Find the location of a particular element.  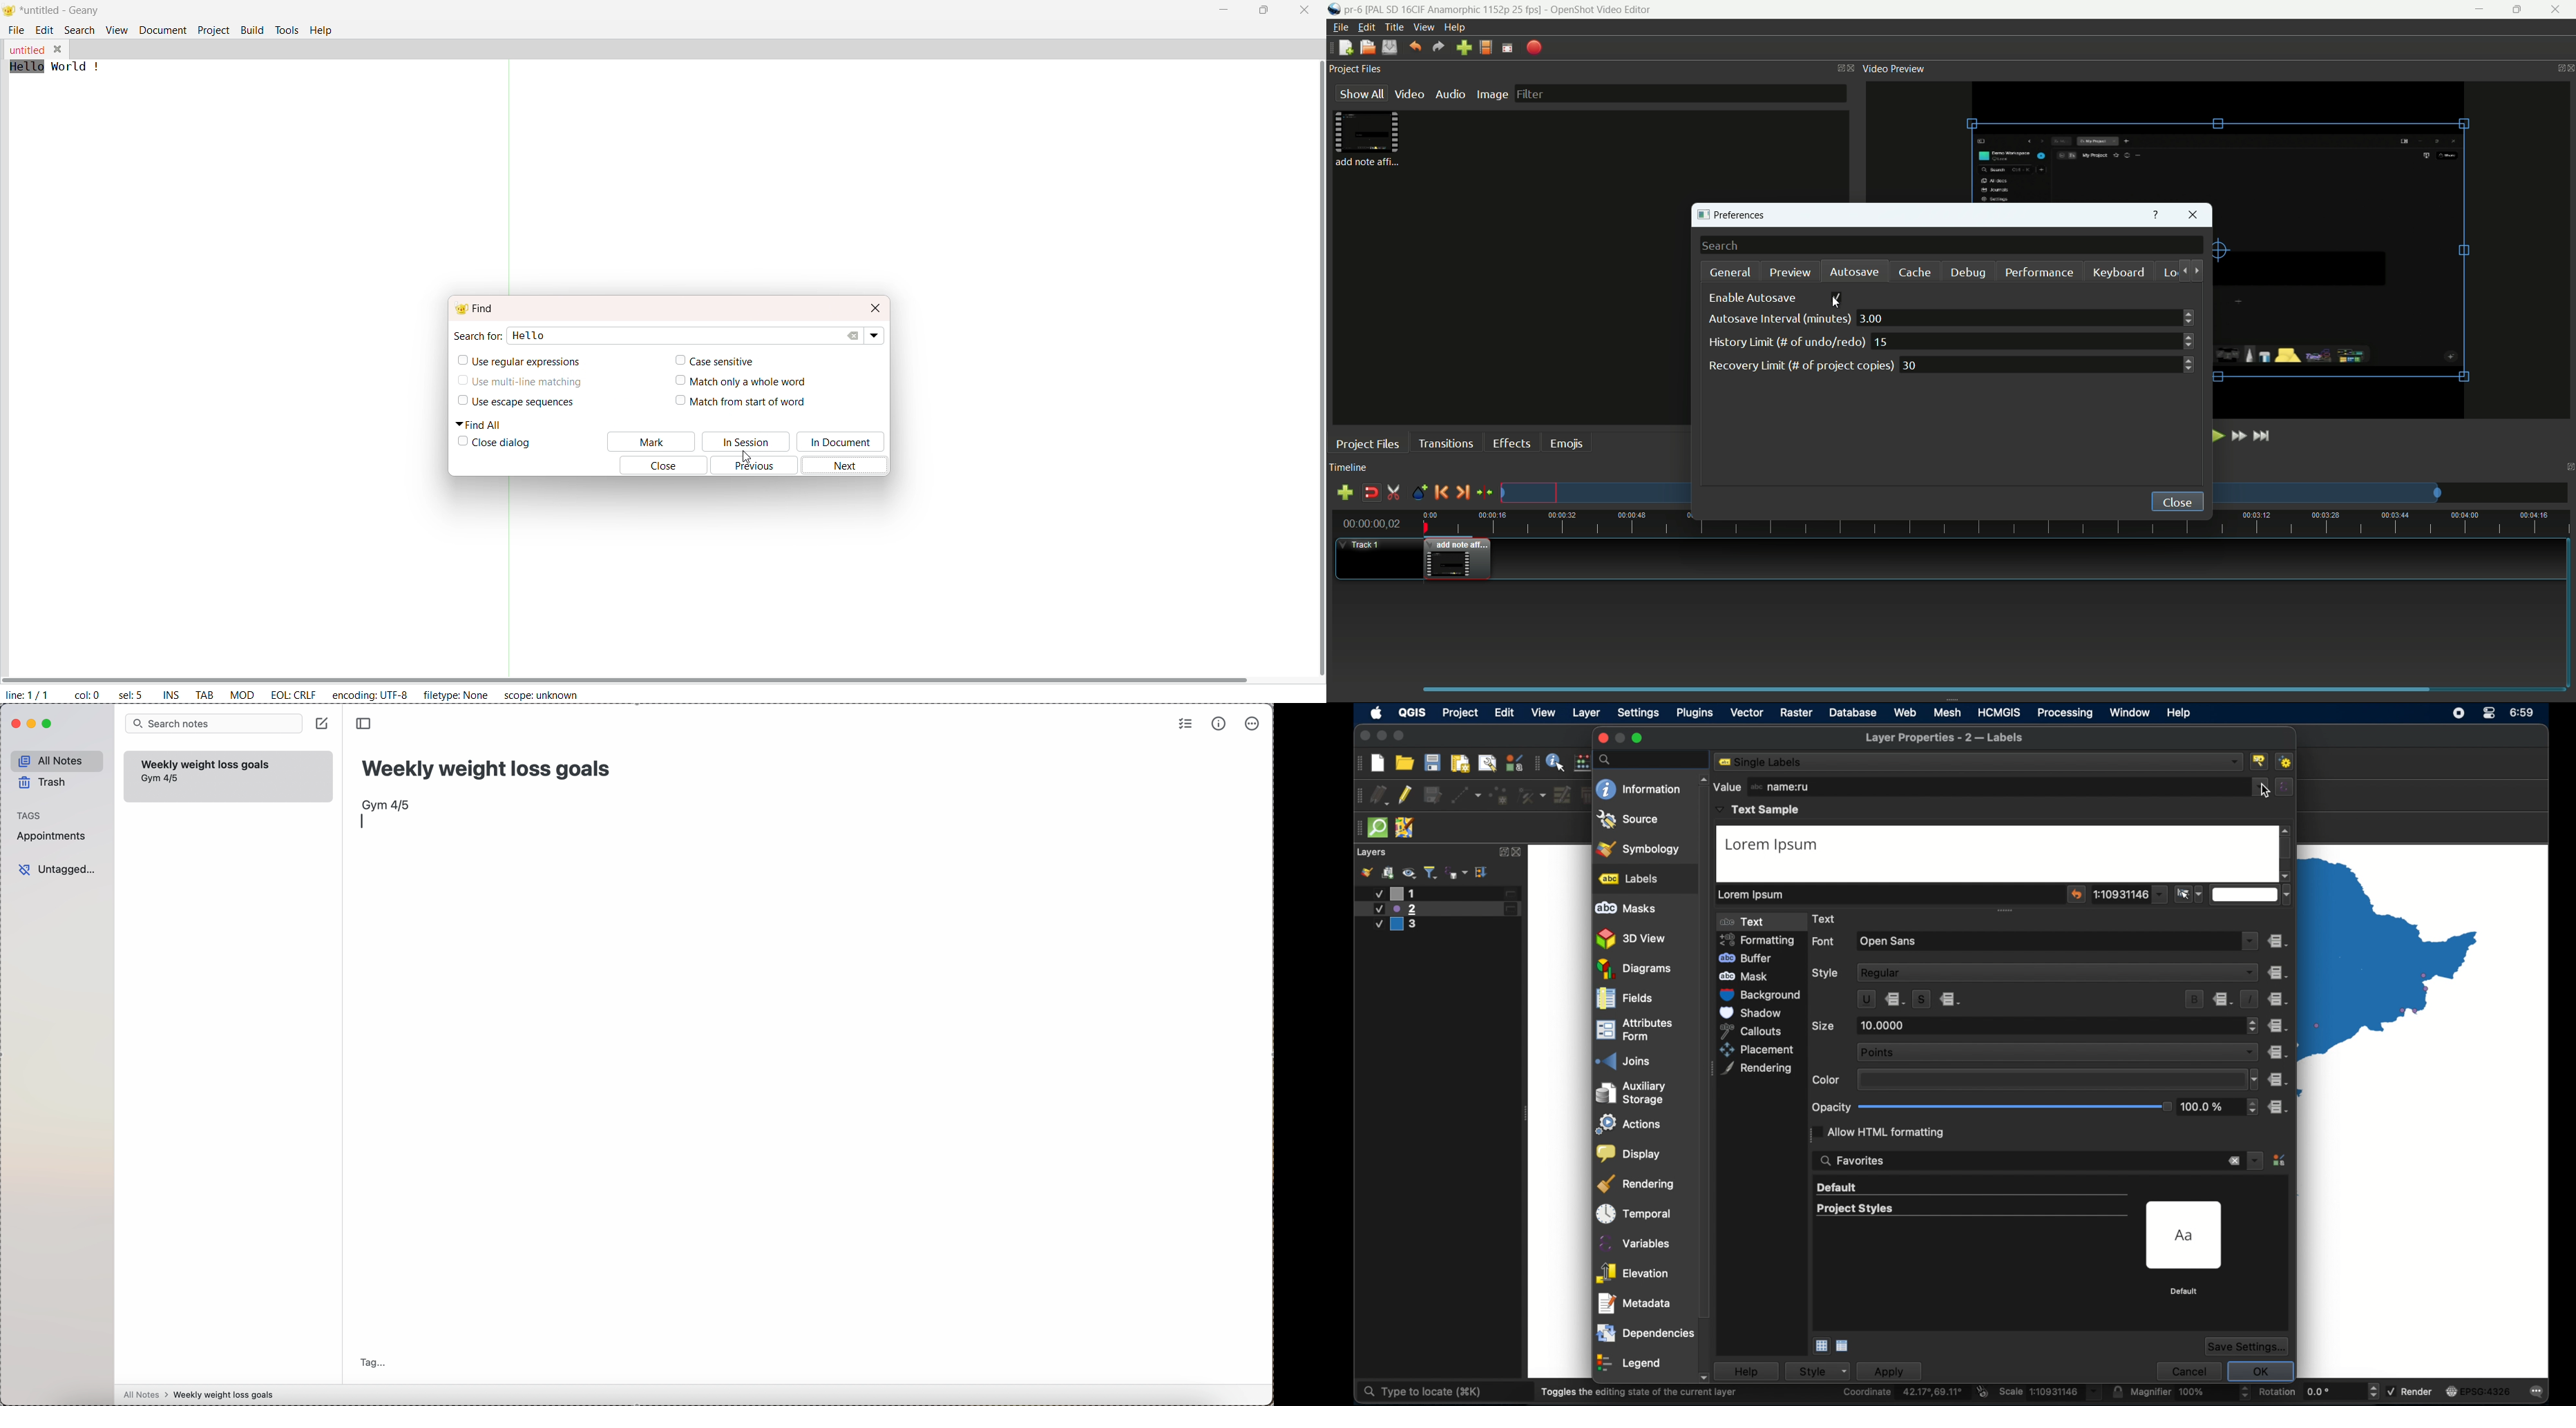

change layout is located at coordinates (1839, 68).